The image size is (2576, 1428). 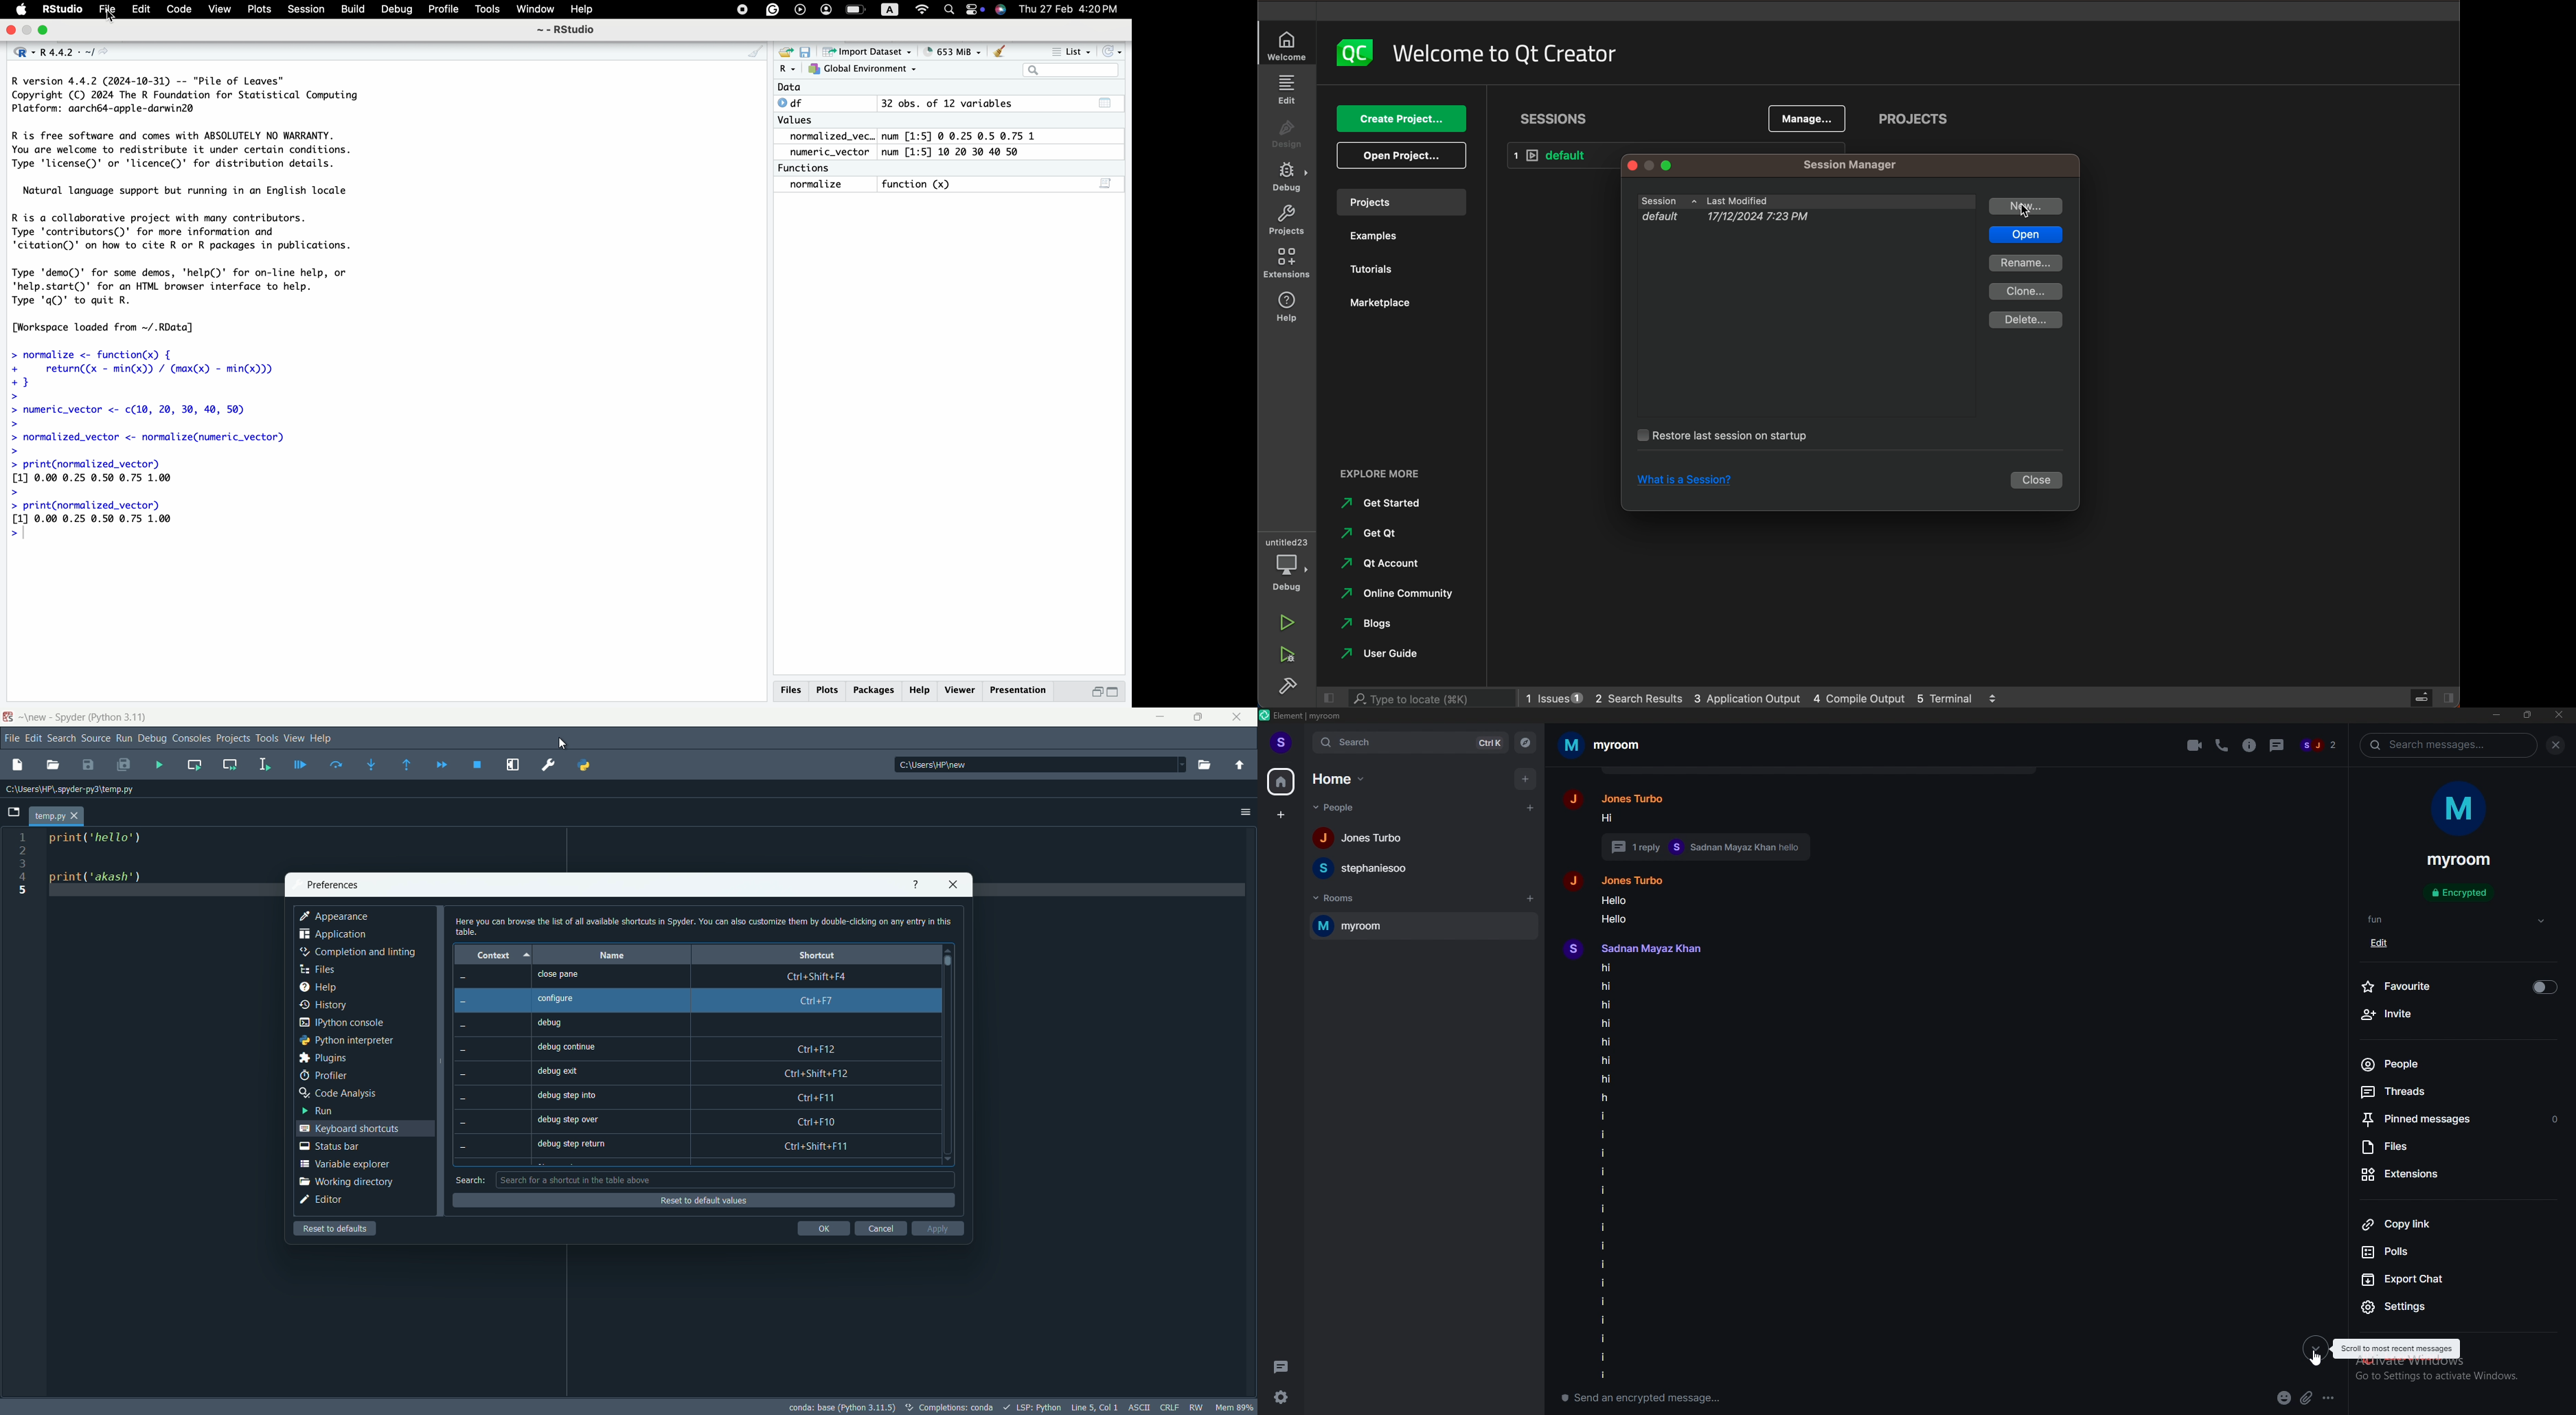 What do you see at coordinates (178, 9) in the screenshot?
I see `Code` at bounding box center [178, 9].